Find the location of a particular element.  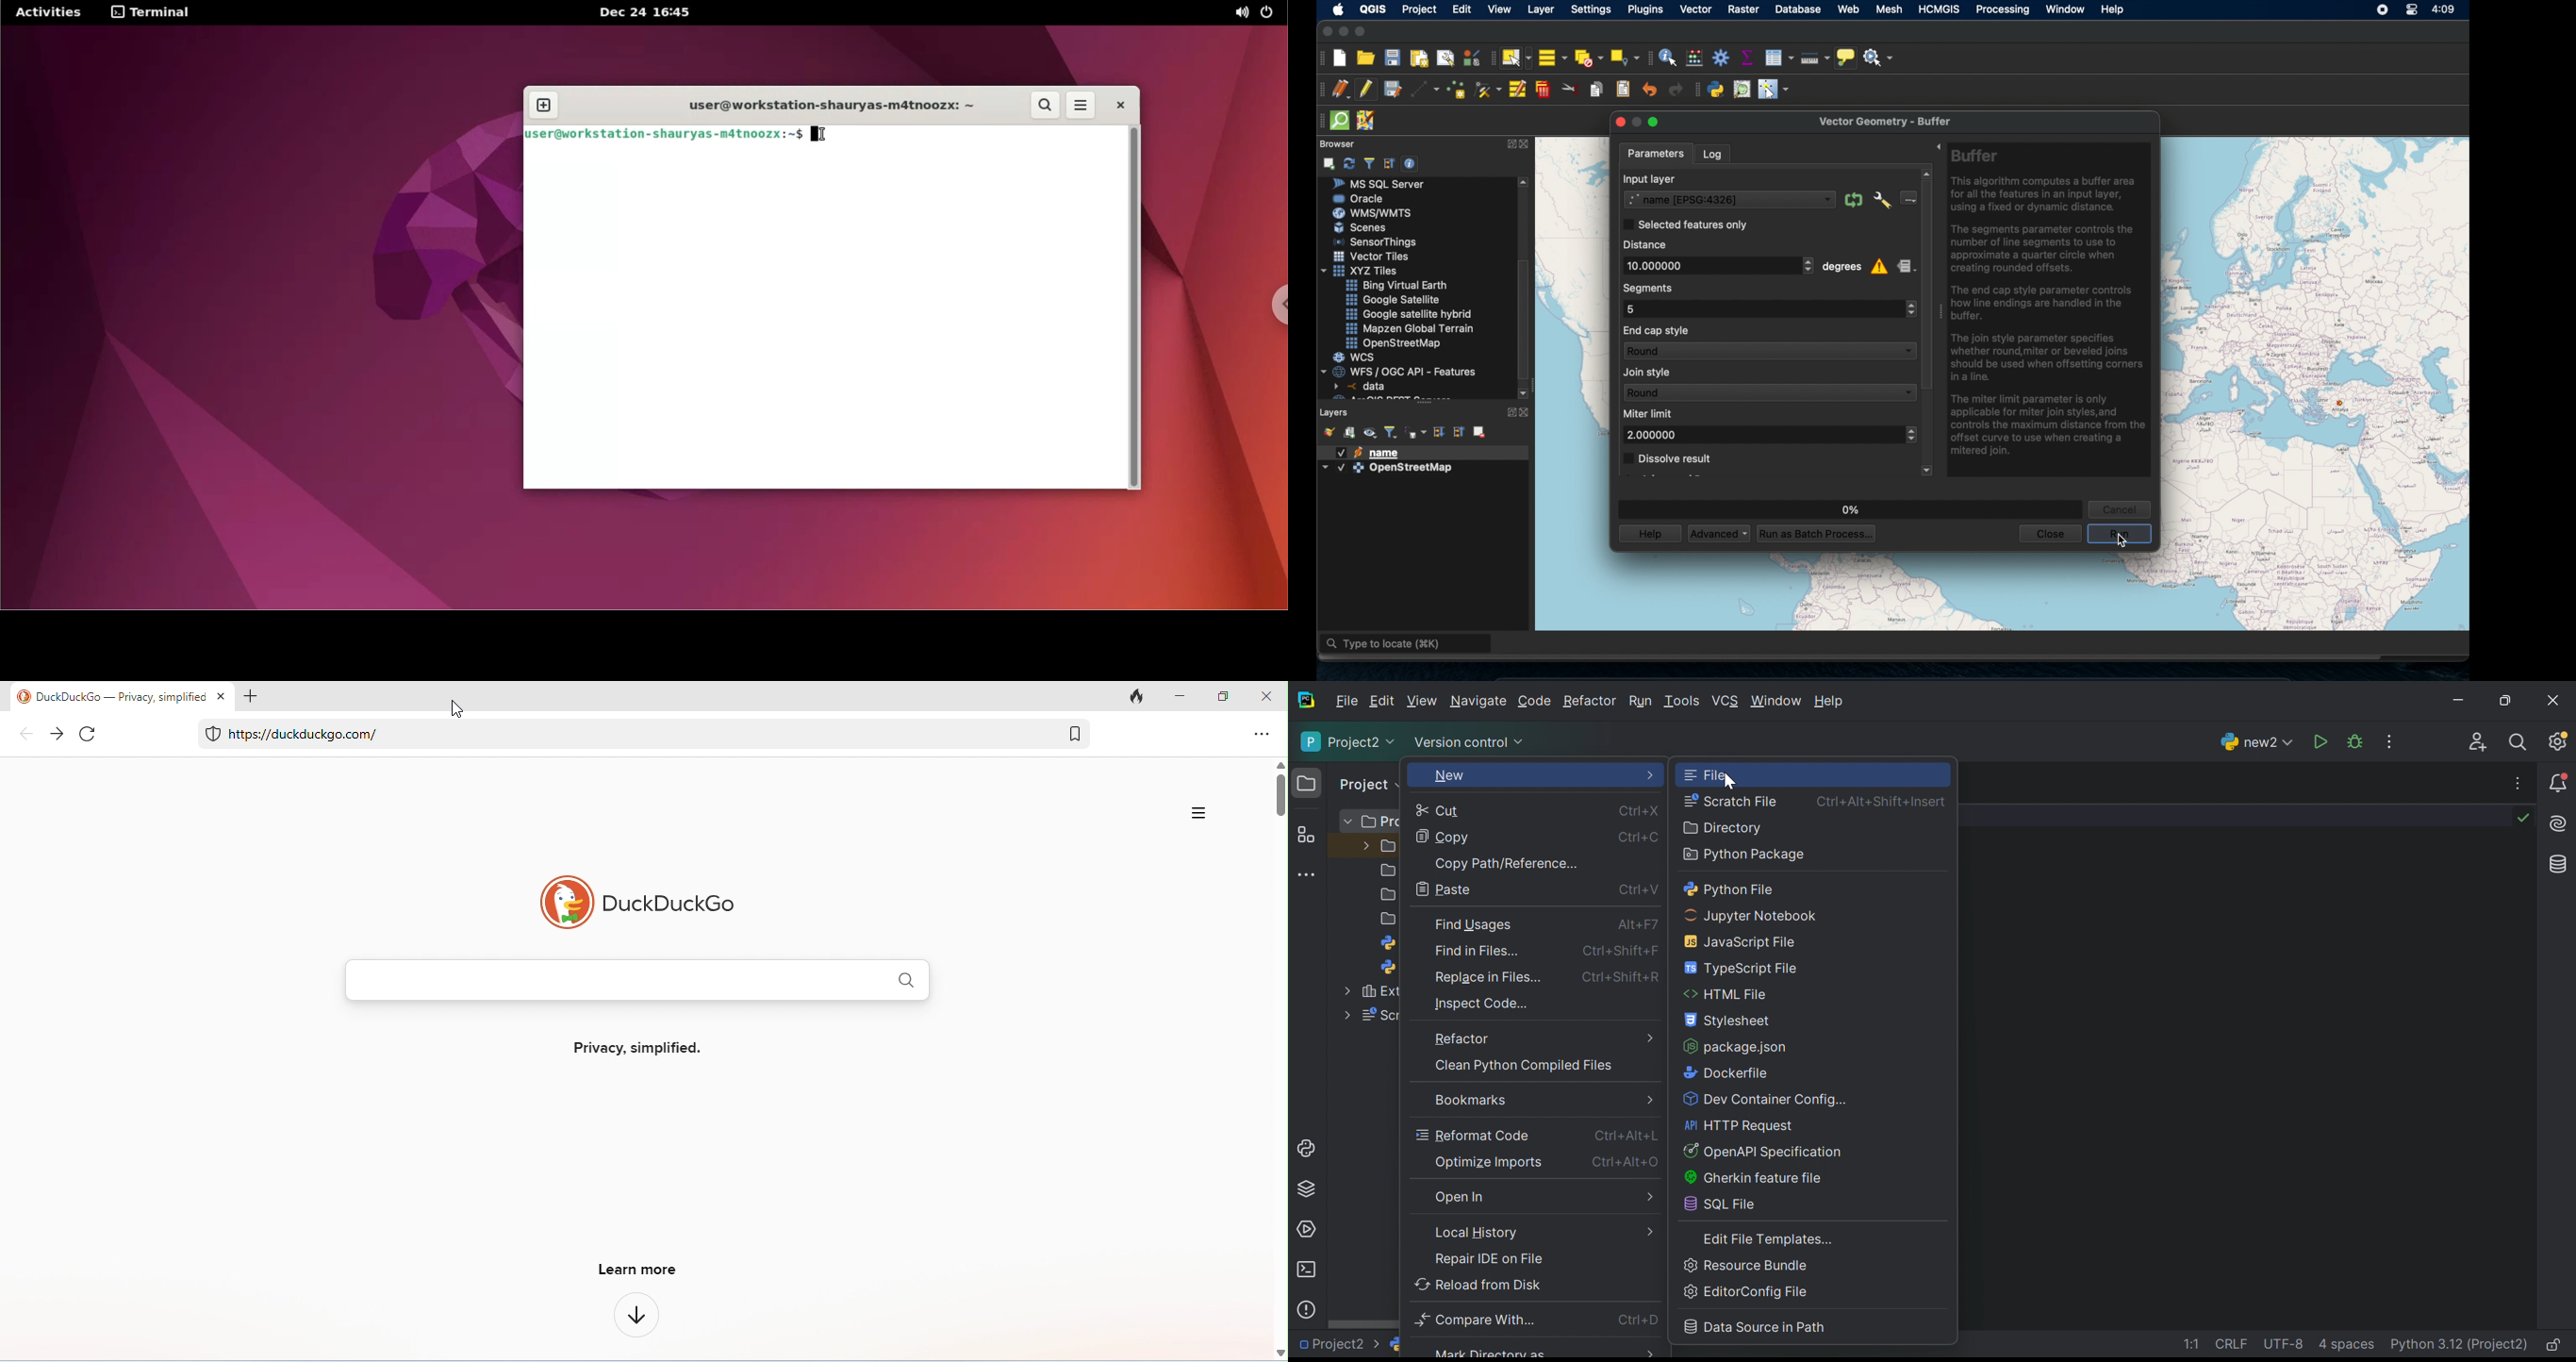

toggle editing is located at coordinates (1366, 89).